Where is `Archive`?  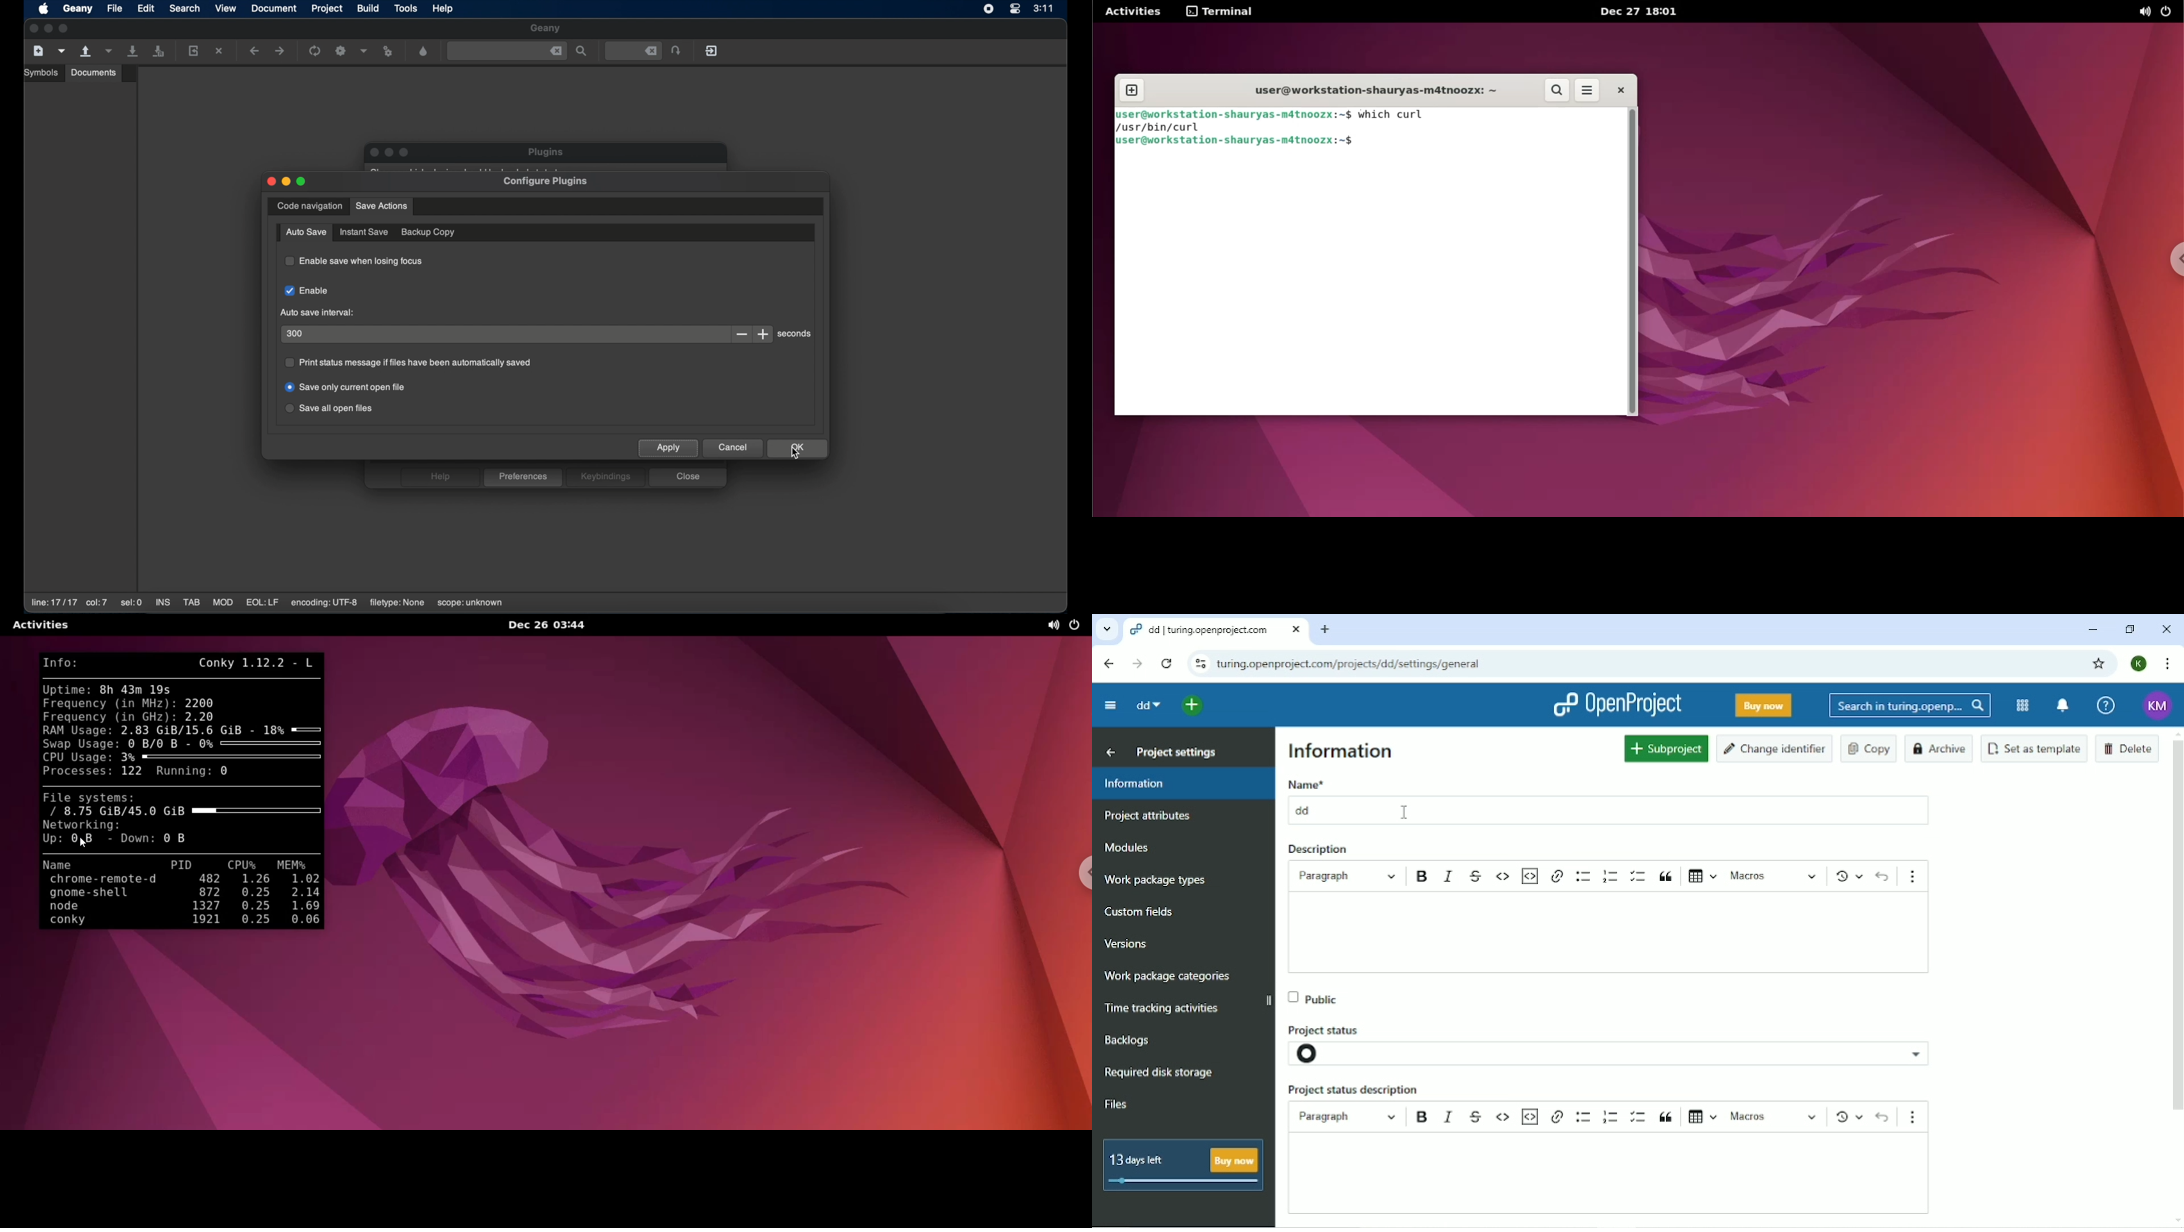 Archive is located at coordinates (1940, 749).